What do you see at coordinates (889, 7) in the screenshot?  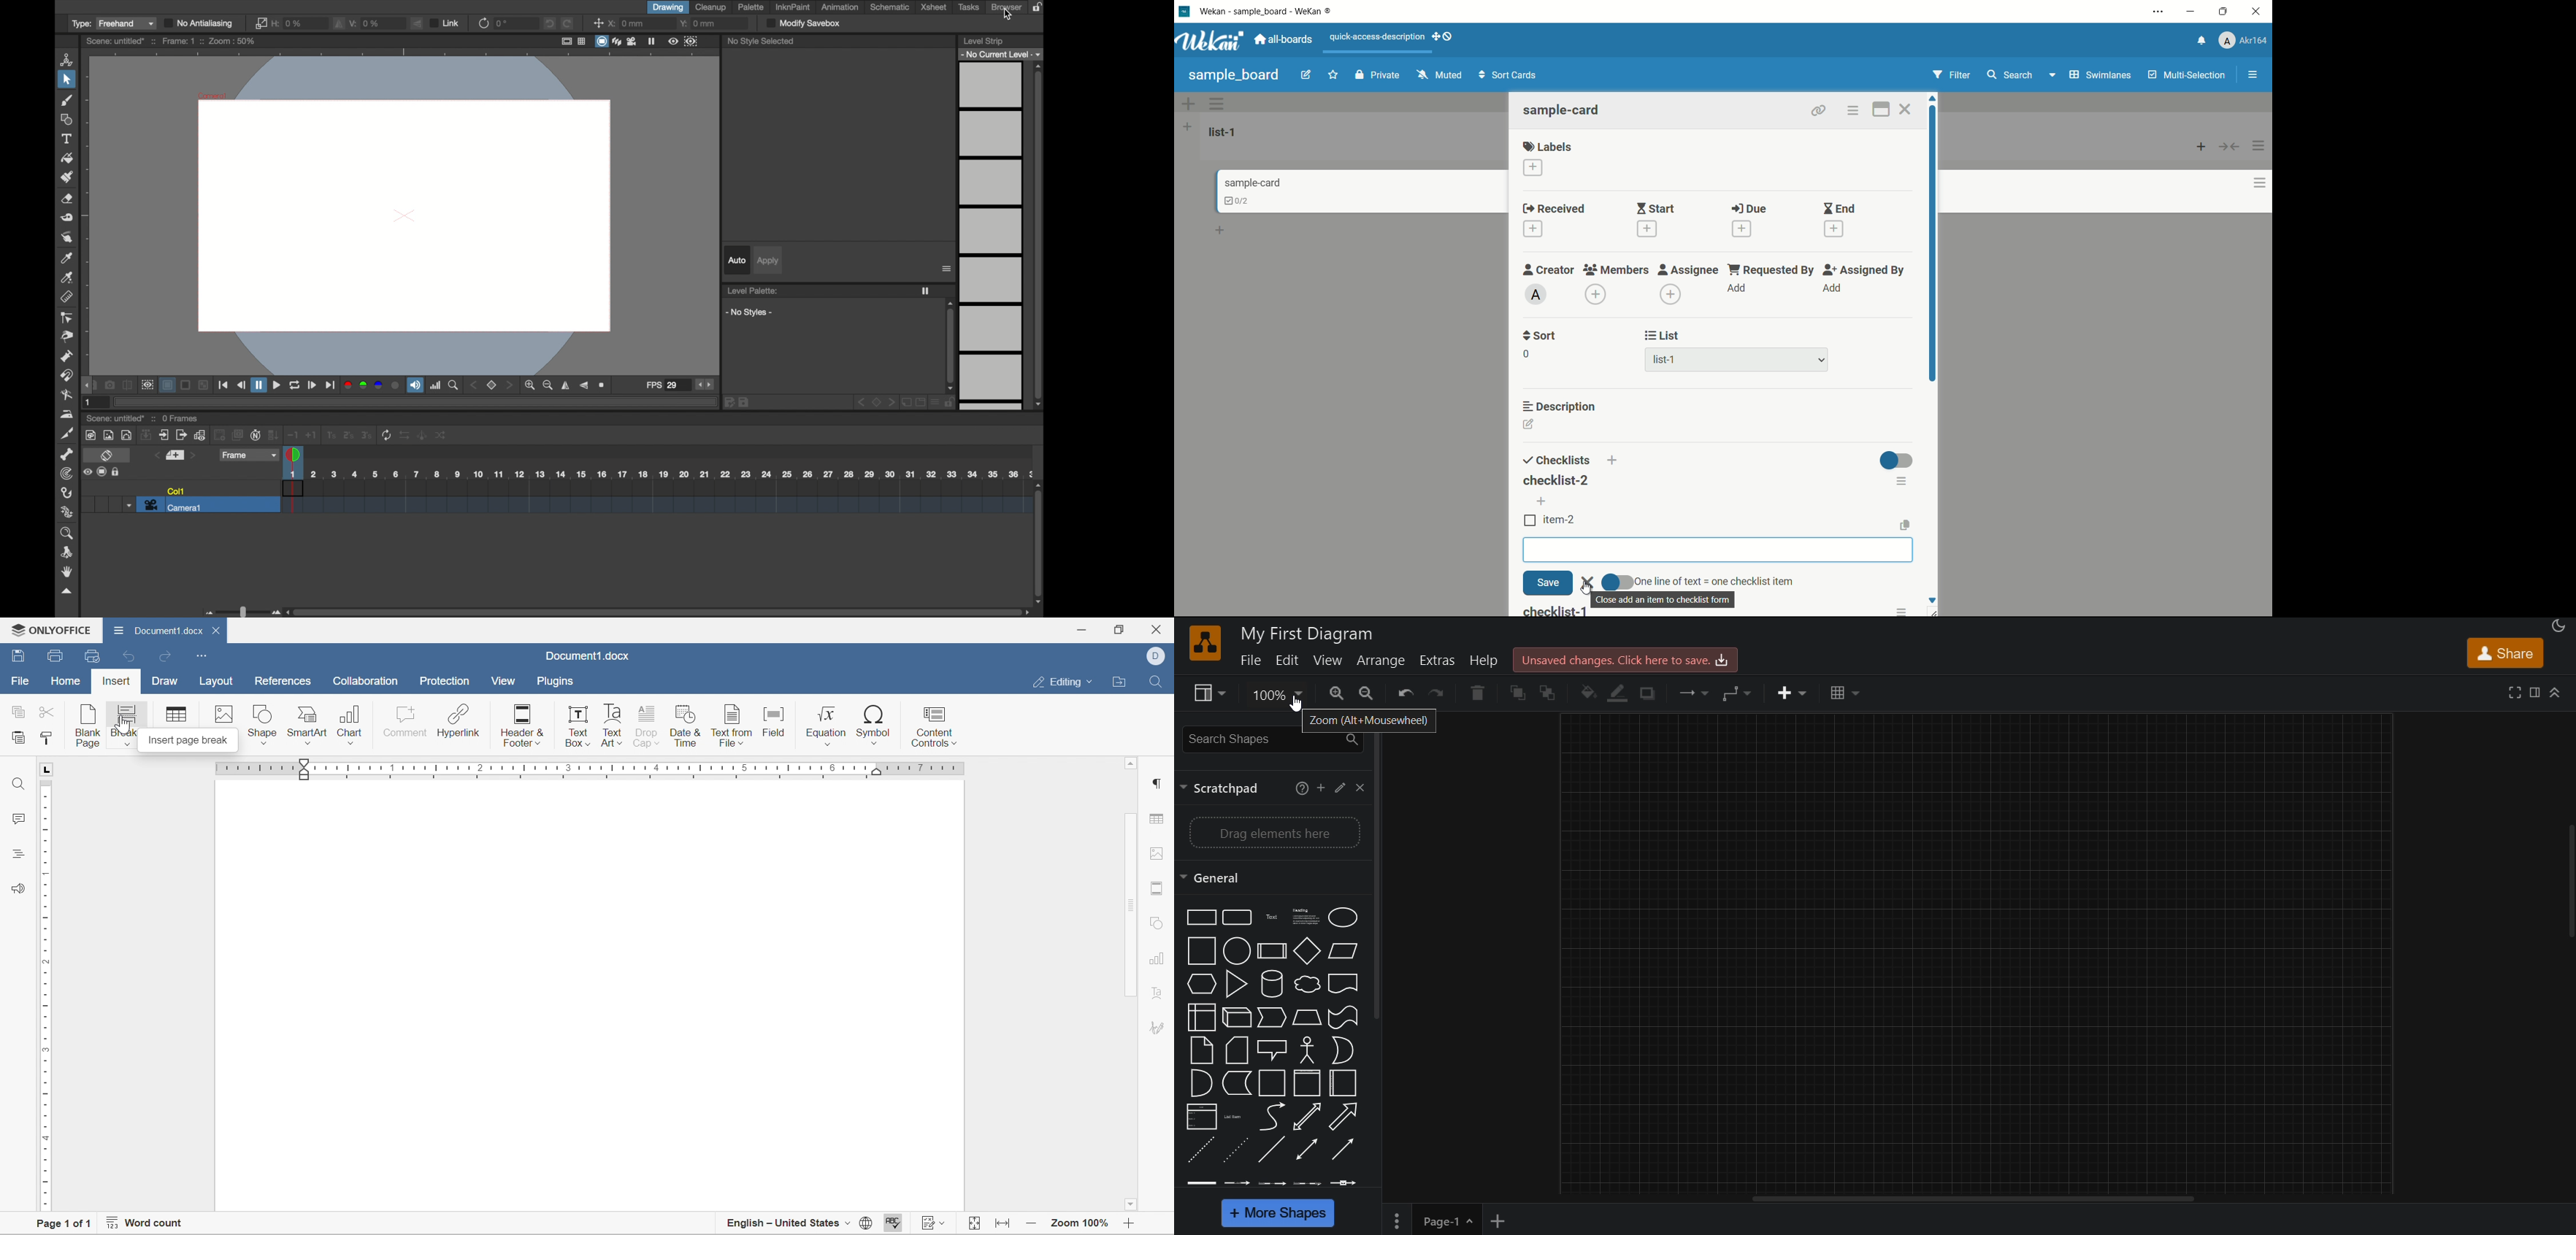 I see `schematic` at bounding box center [889, 7].